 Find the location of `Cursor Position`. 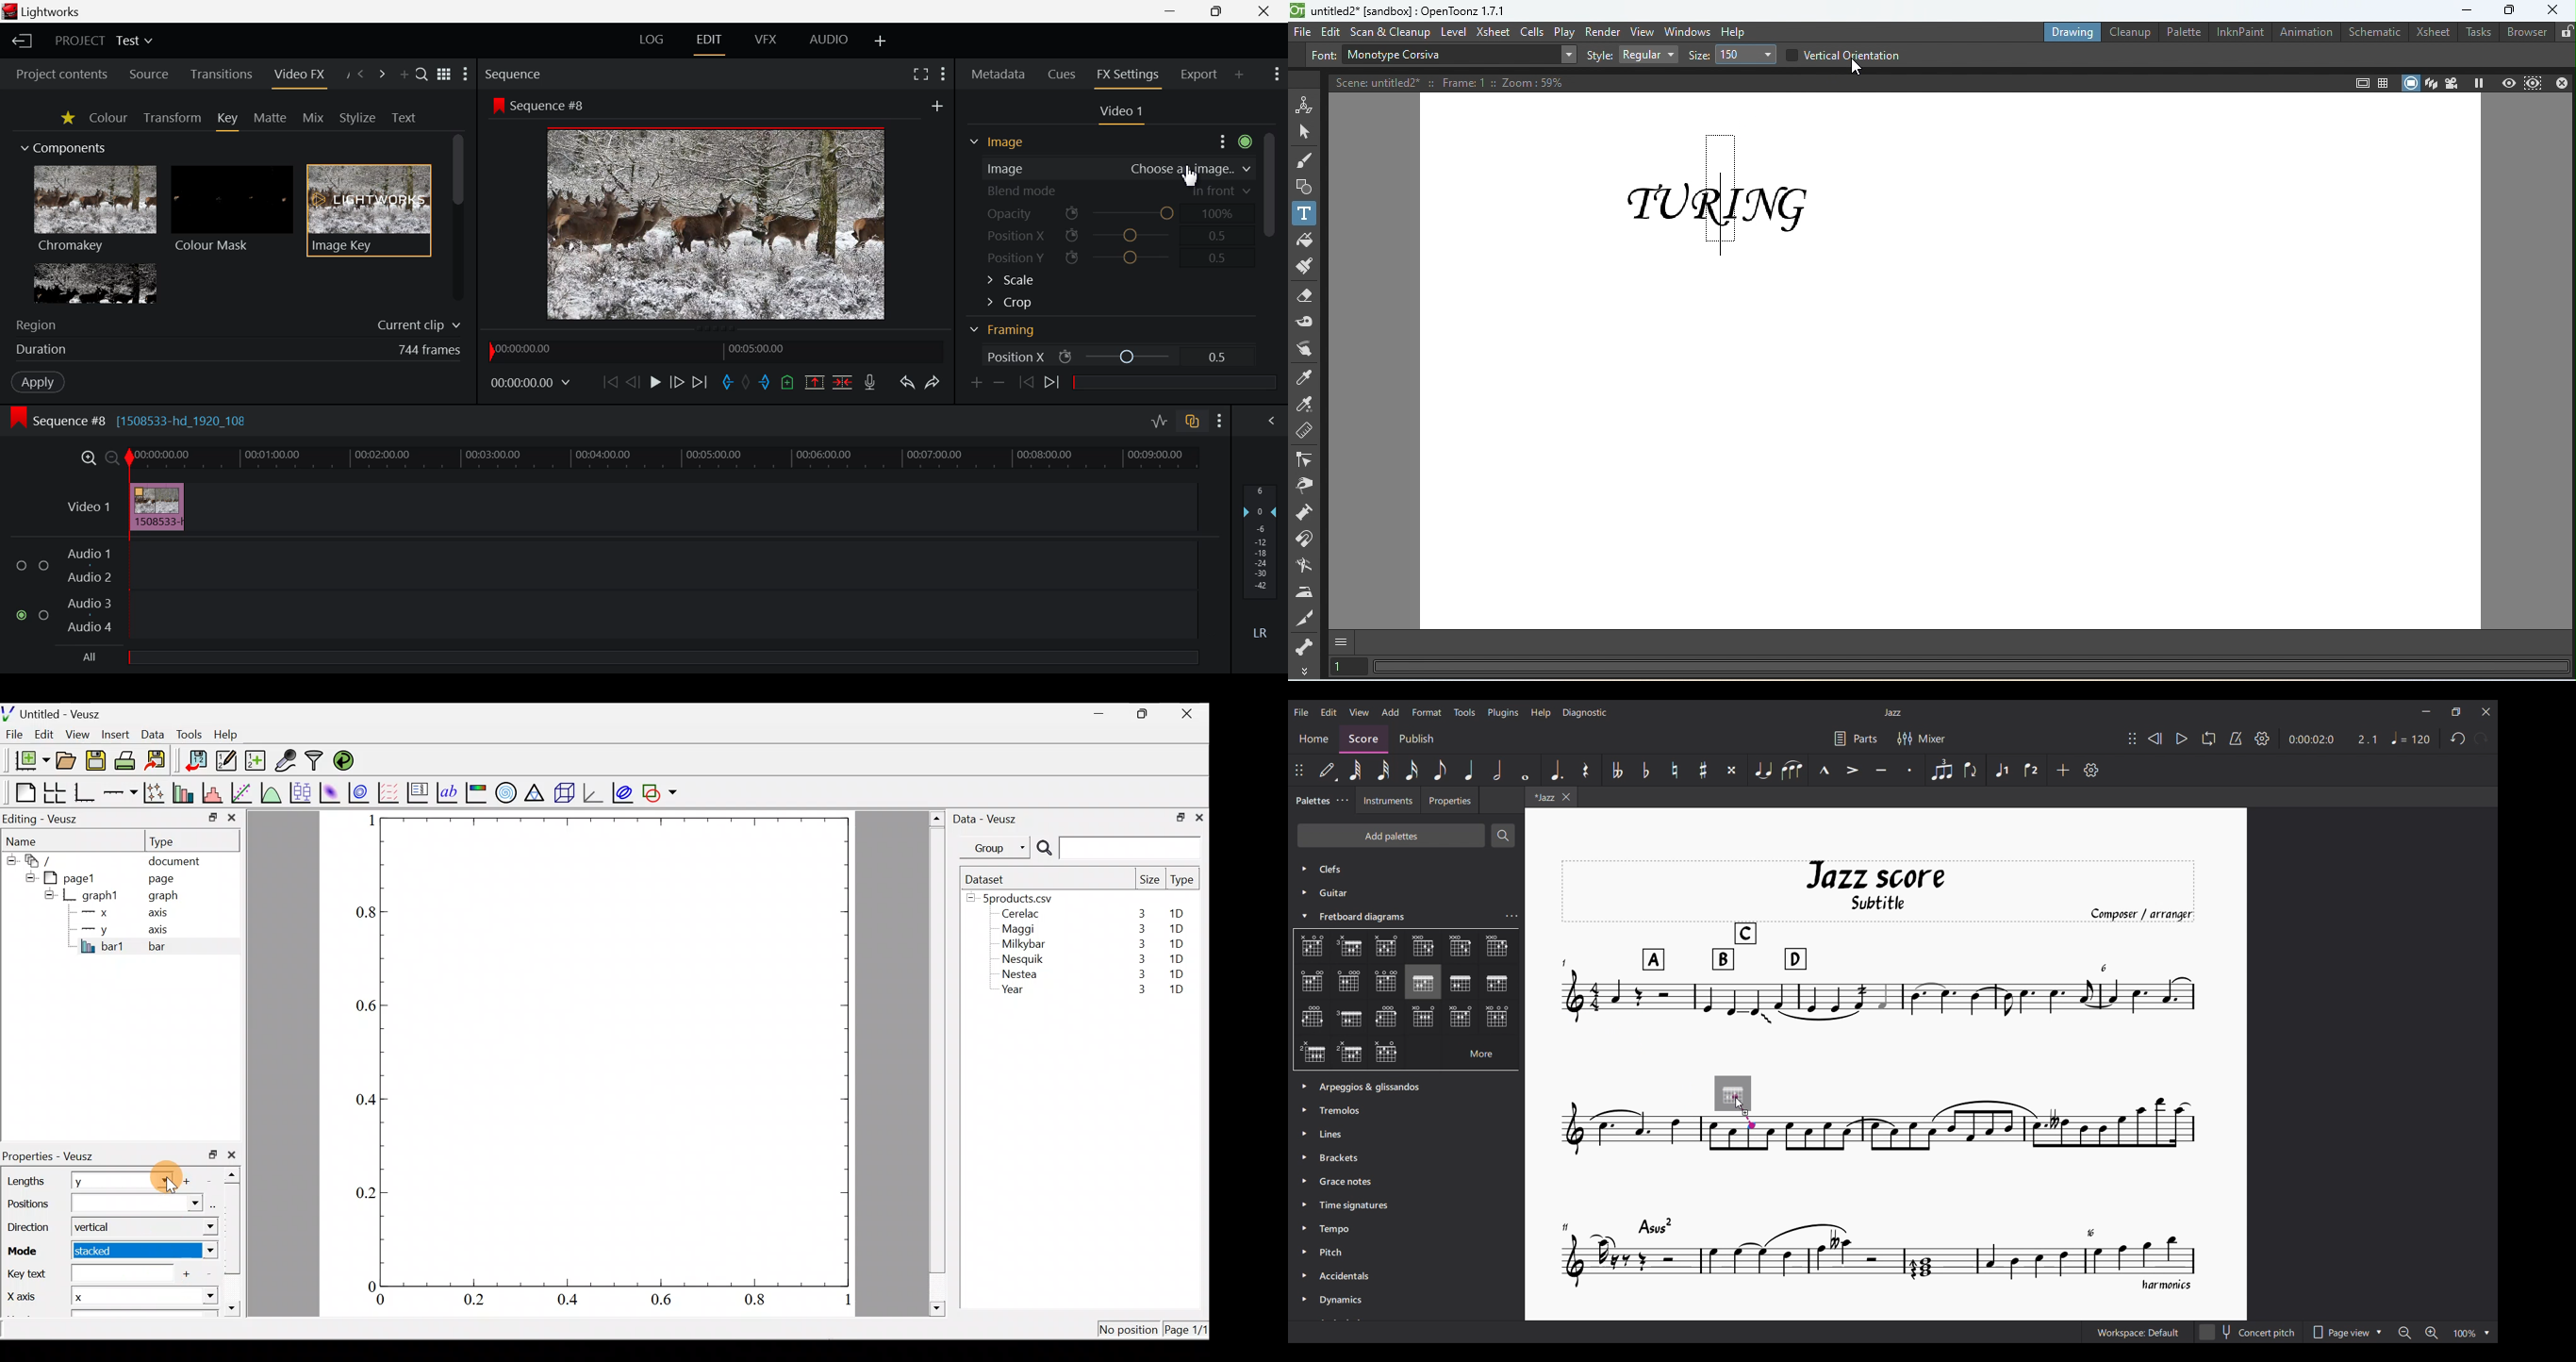

Cursor Position is located at coordinates (1188, 176).